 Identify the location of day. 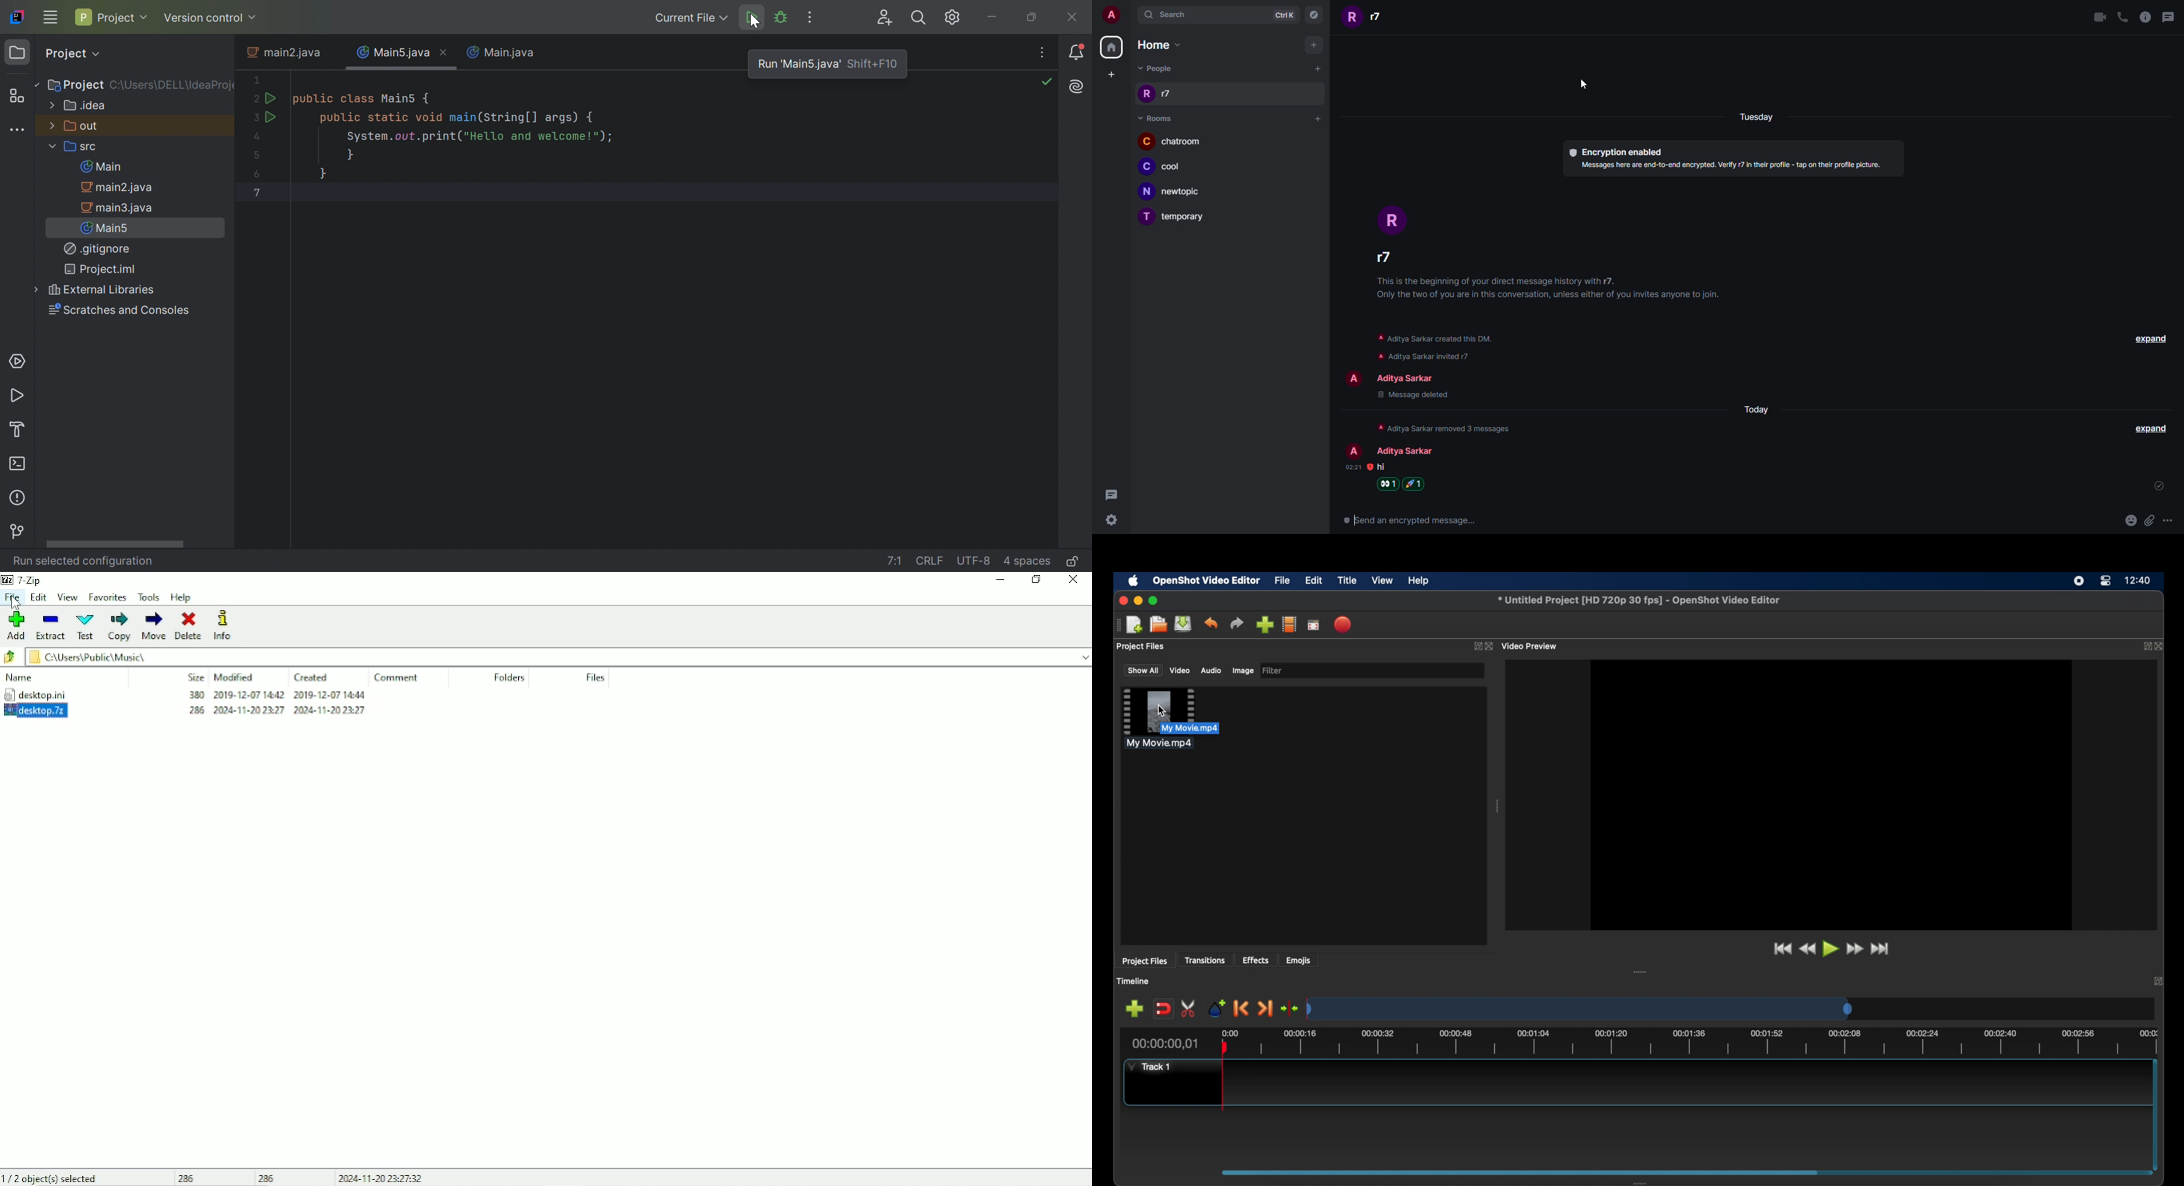
(1757, 409).